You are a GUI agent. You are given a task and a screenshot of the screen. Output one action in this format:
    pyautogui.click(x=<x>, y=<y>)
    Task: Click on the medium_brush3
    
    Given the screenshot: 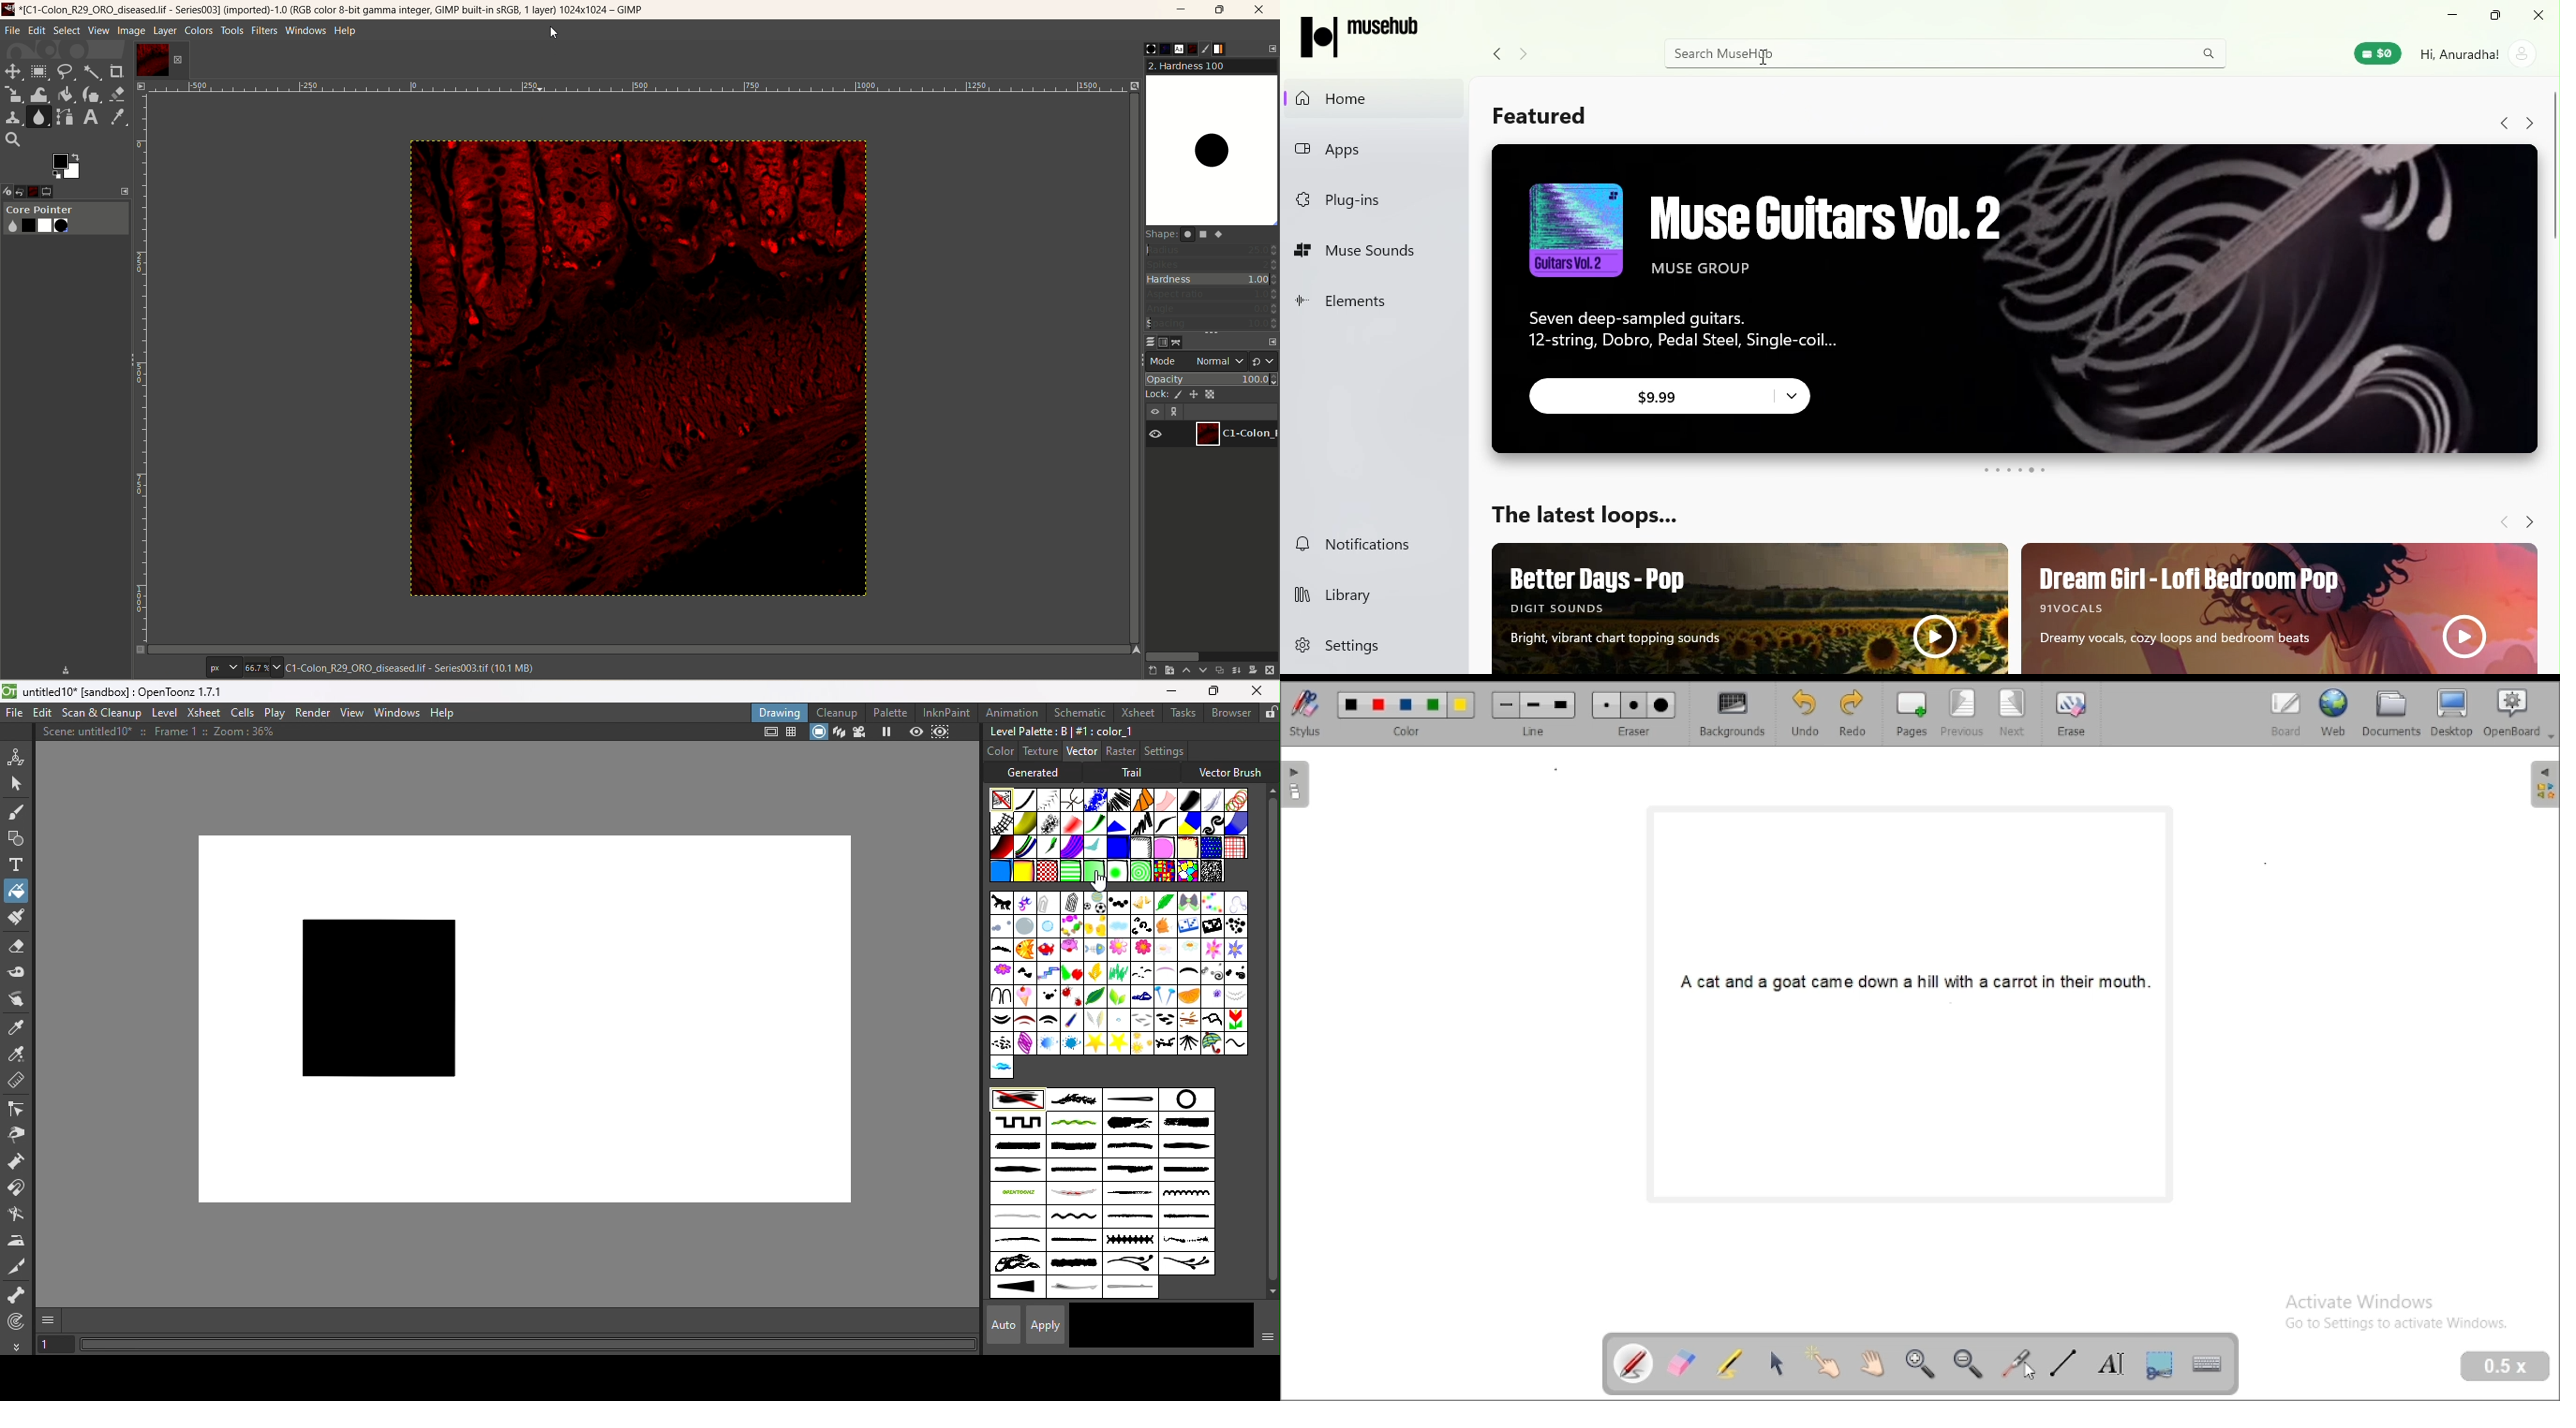 What is the action you would take?
    pyautogui.click(x=1016, y=1171)
    